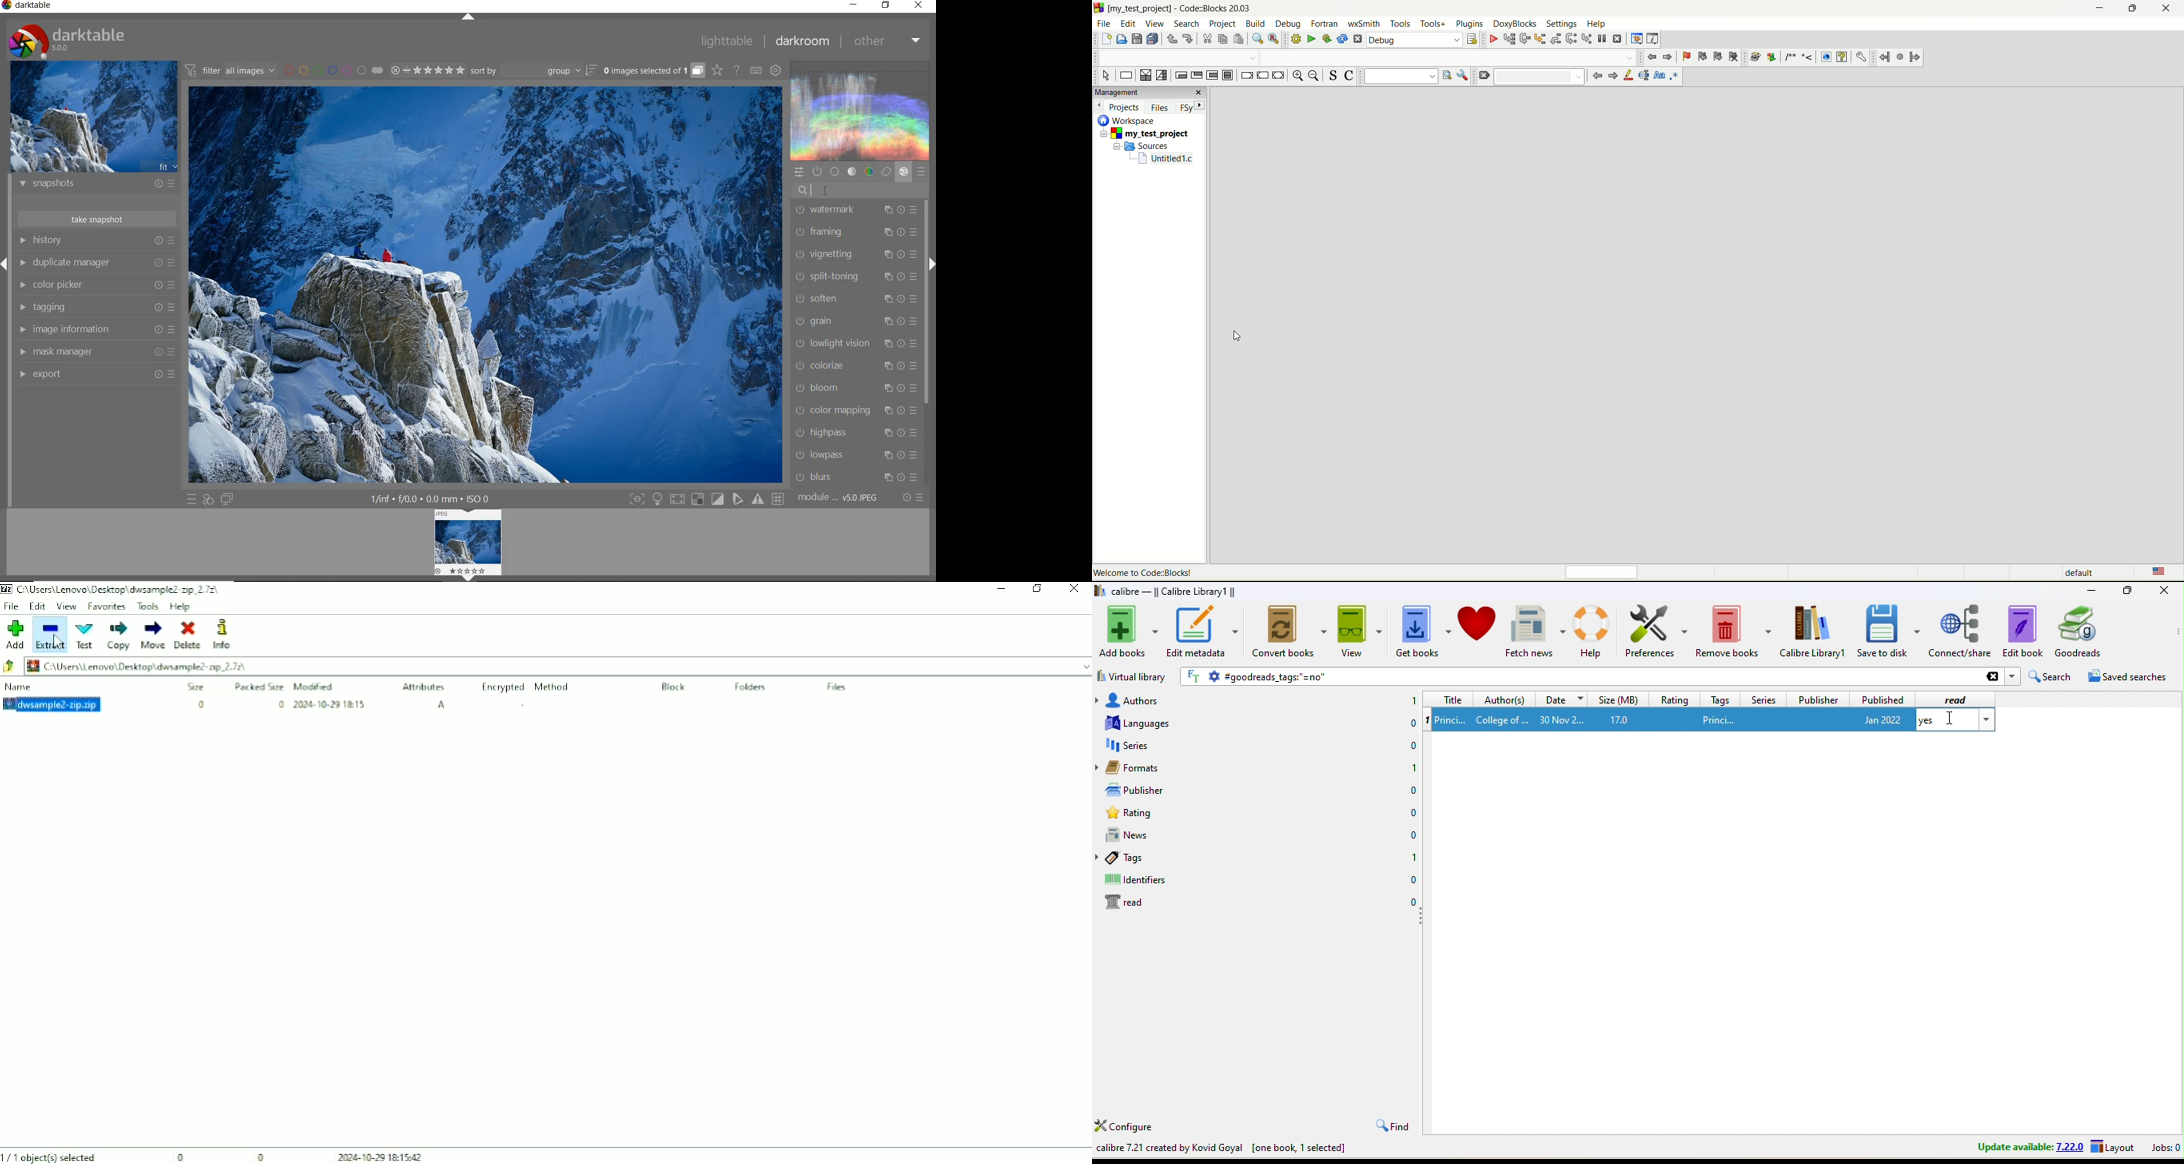  Describe the element at coordinates (1508, 39) in the screenshot. I see `run to cursor` at that location.